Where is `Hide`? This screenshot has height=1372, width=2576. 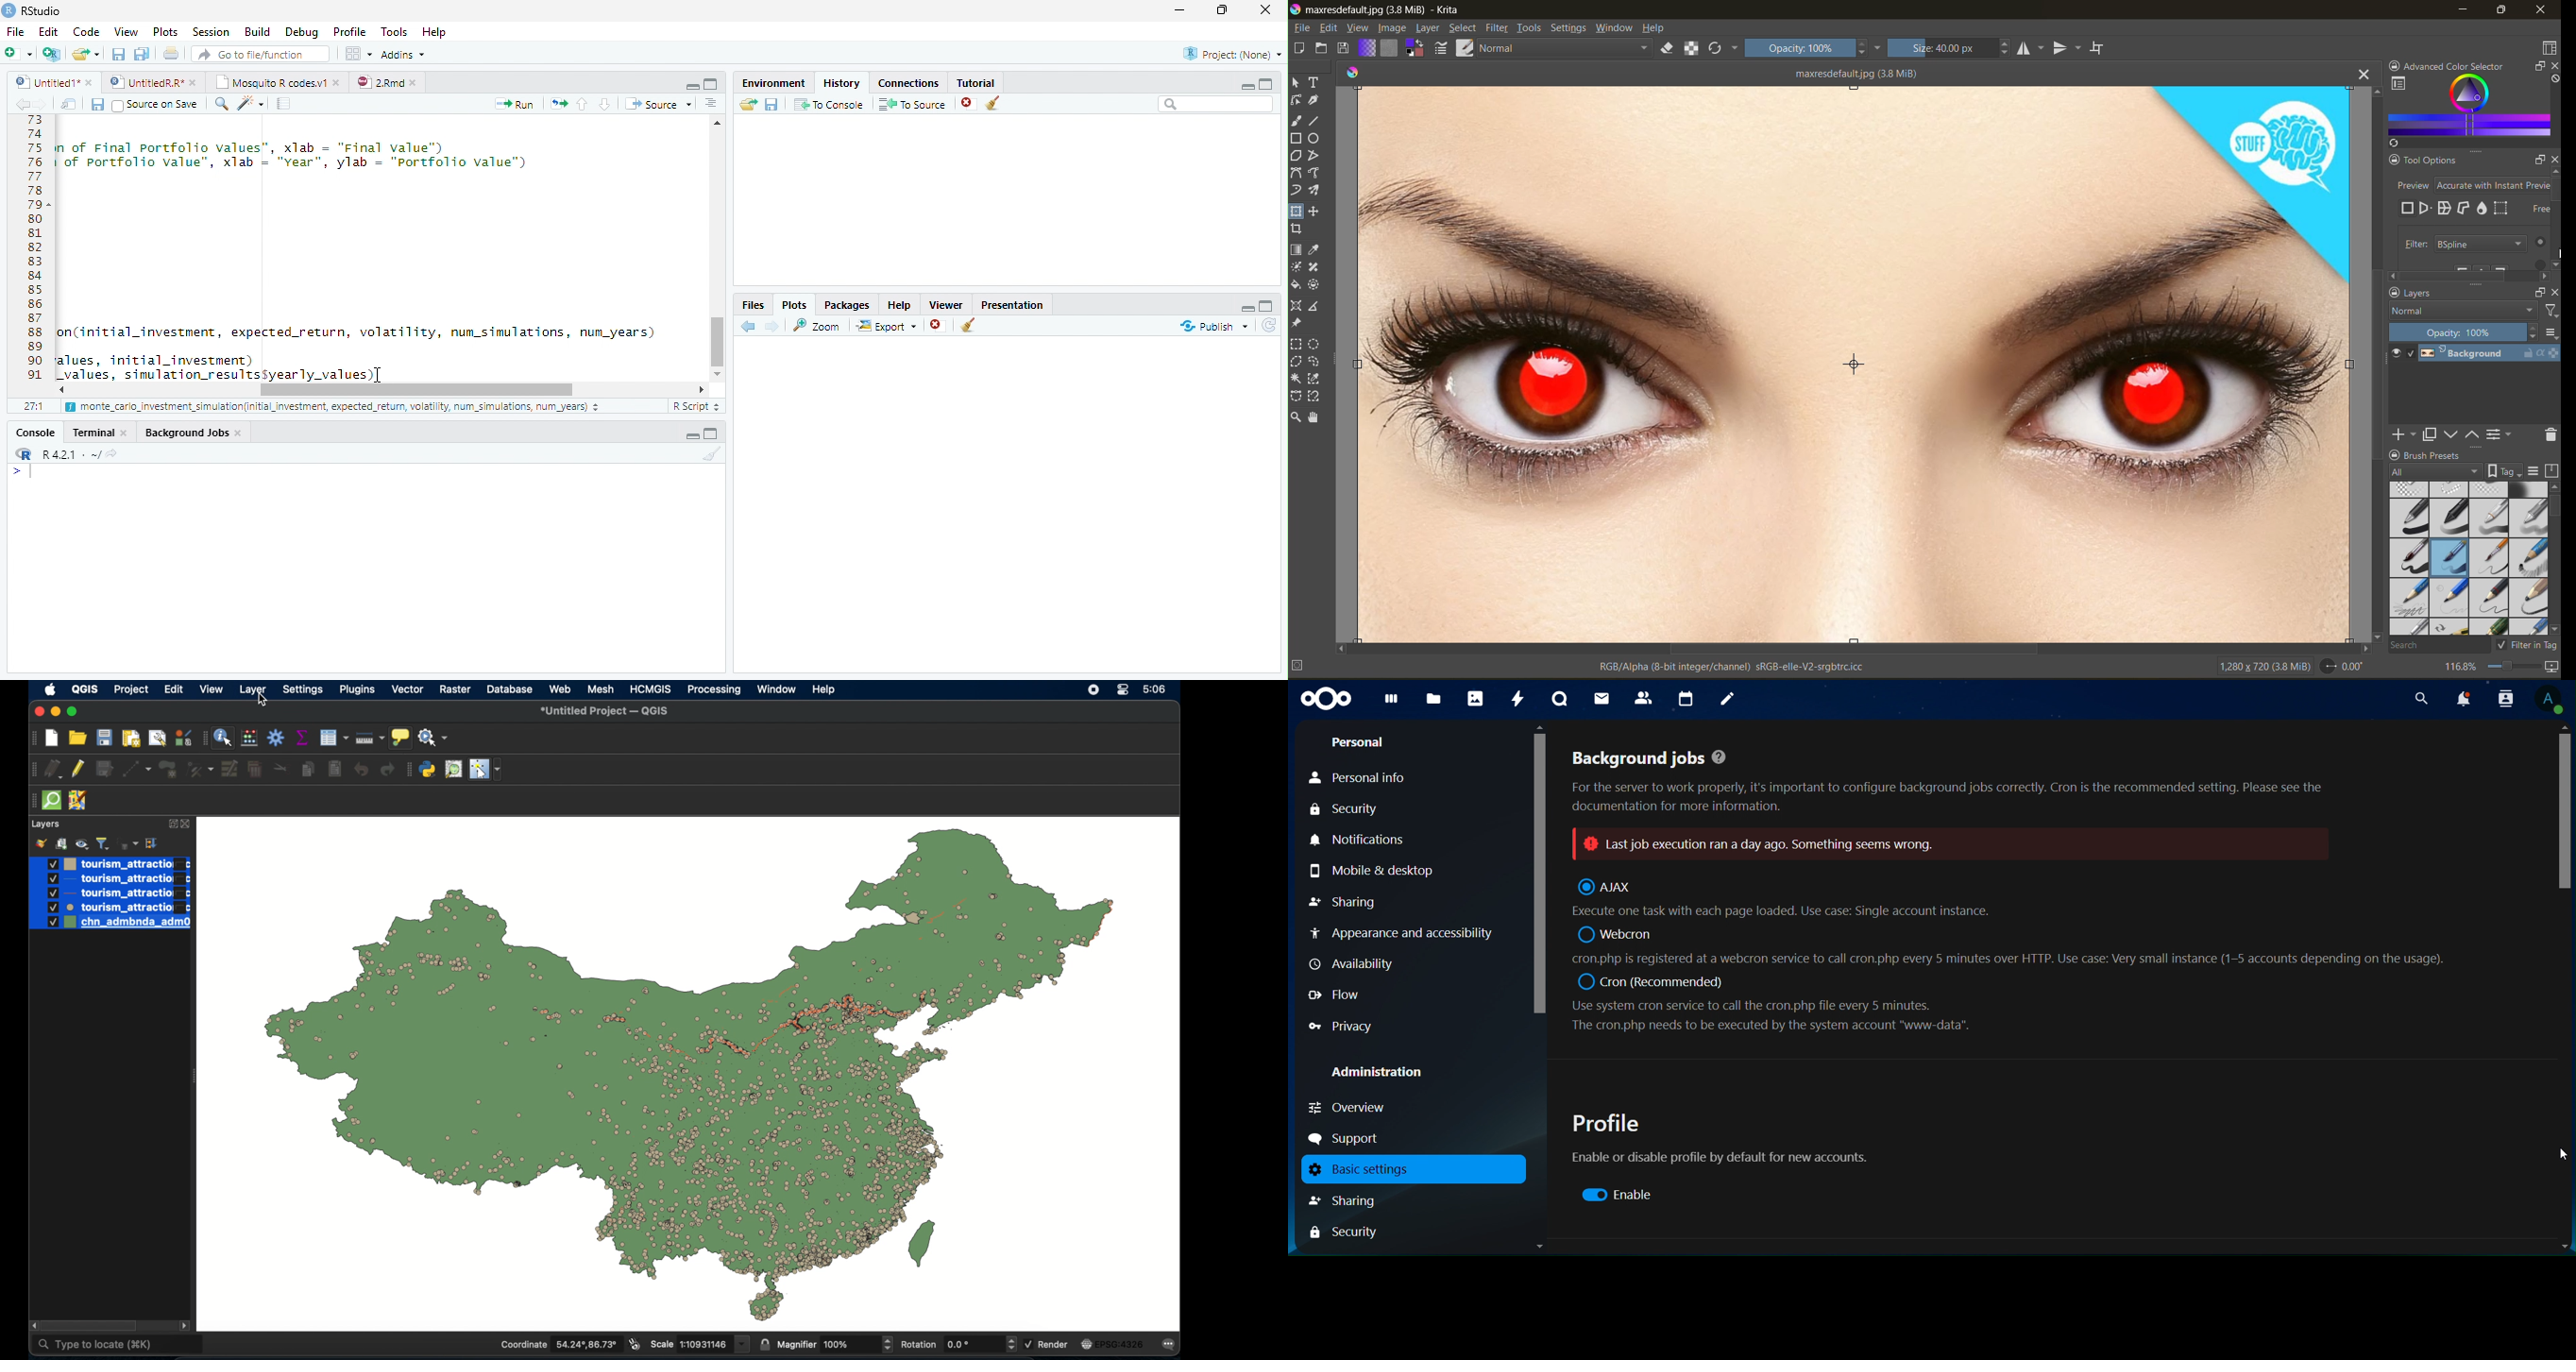
Hide is located at coordinates (1246, 306).